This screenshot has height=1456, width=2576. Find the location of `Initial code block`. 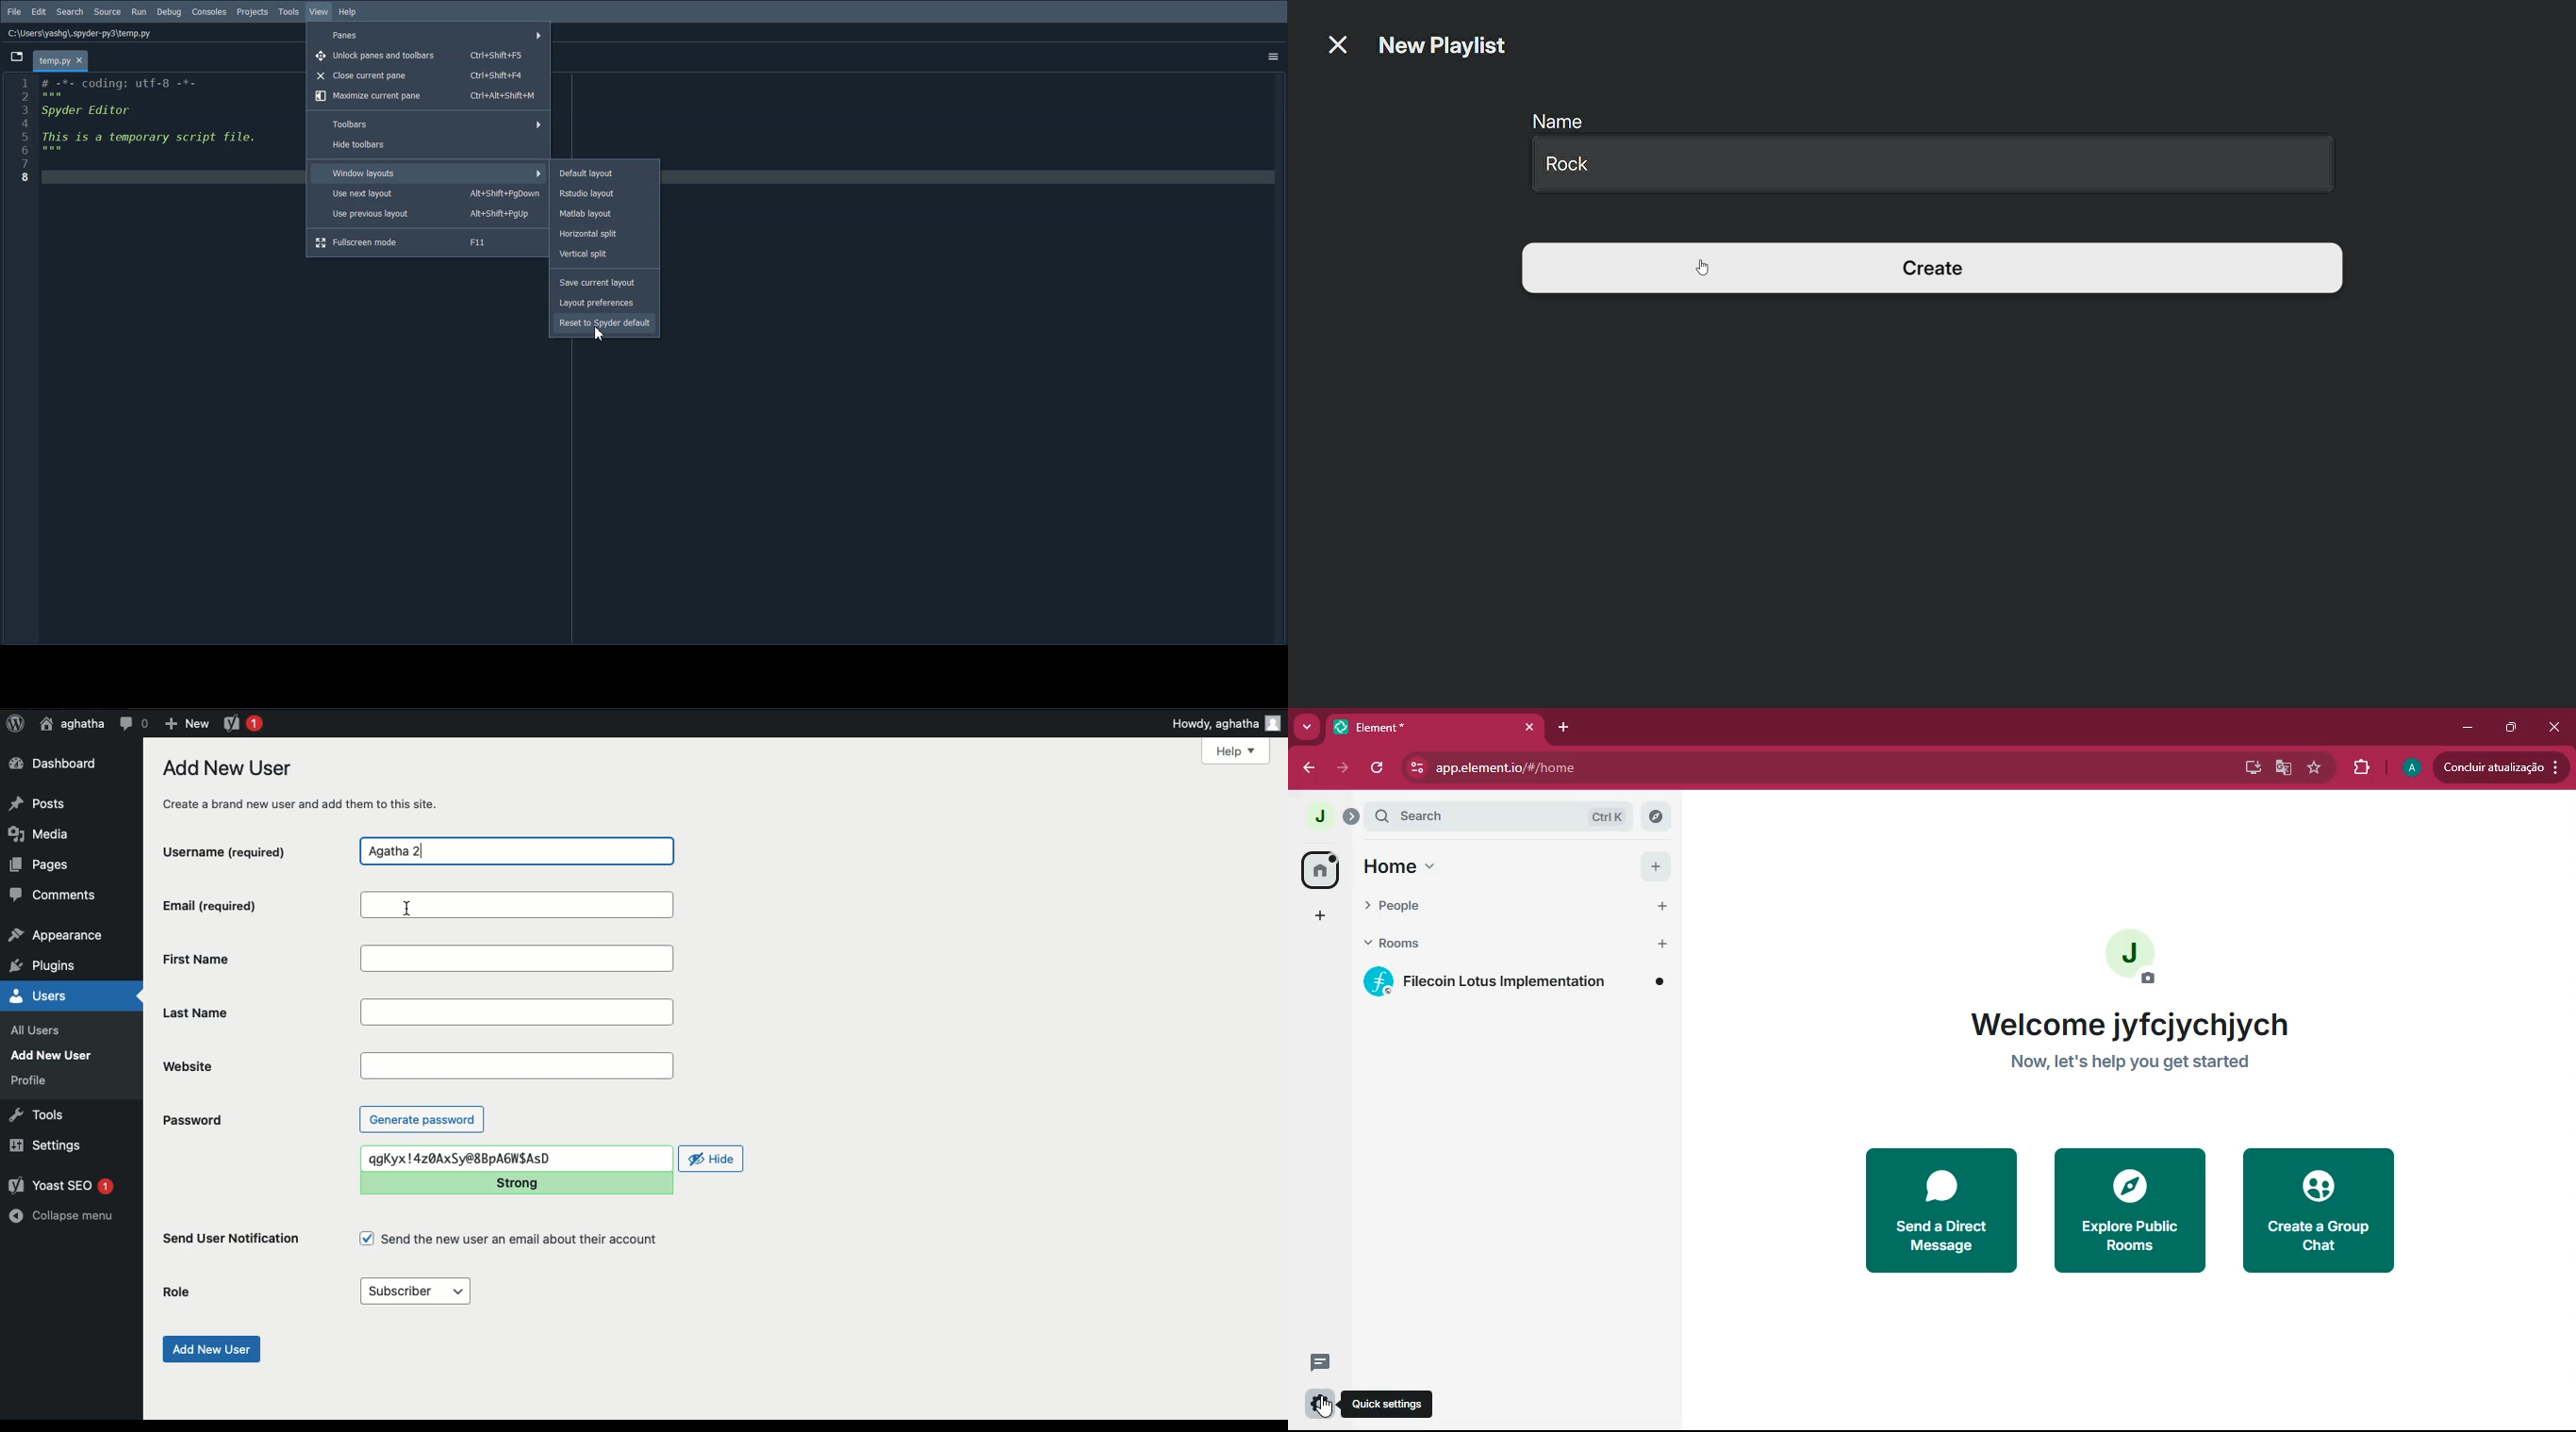

Initial code block is located at coordinates (151, 119).